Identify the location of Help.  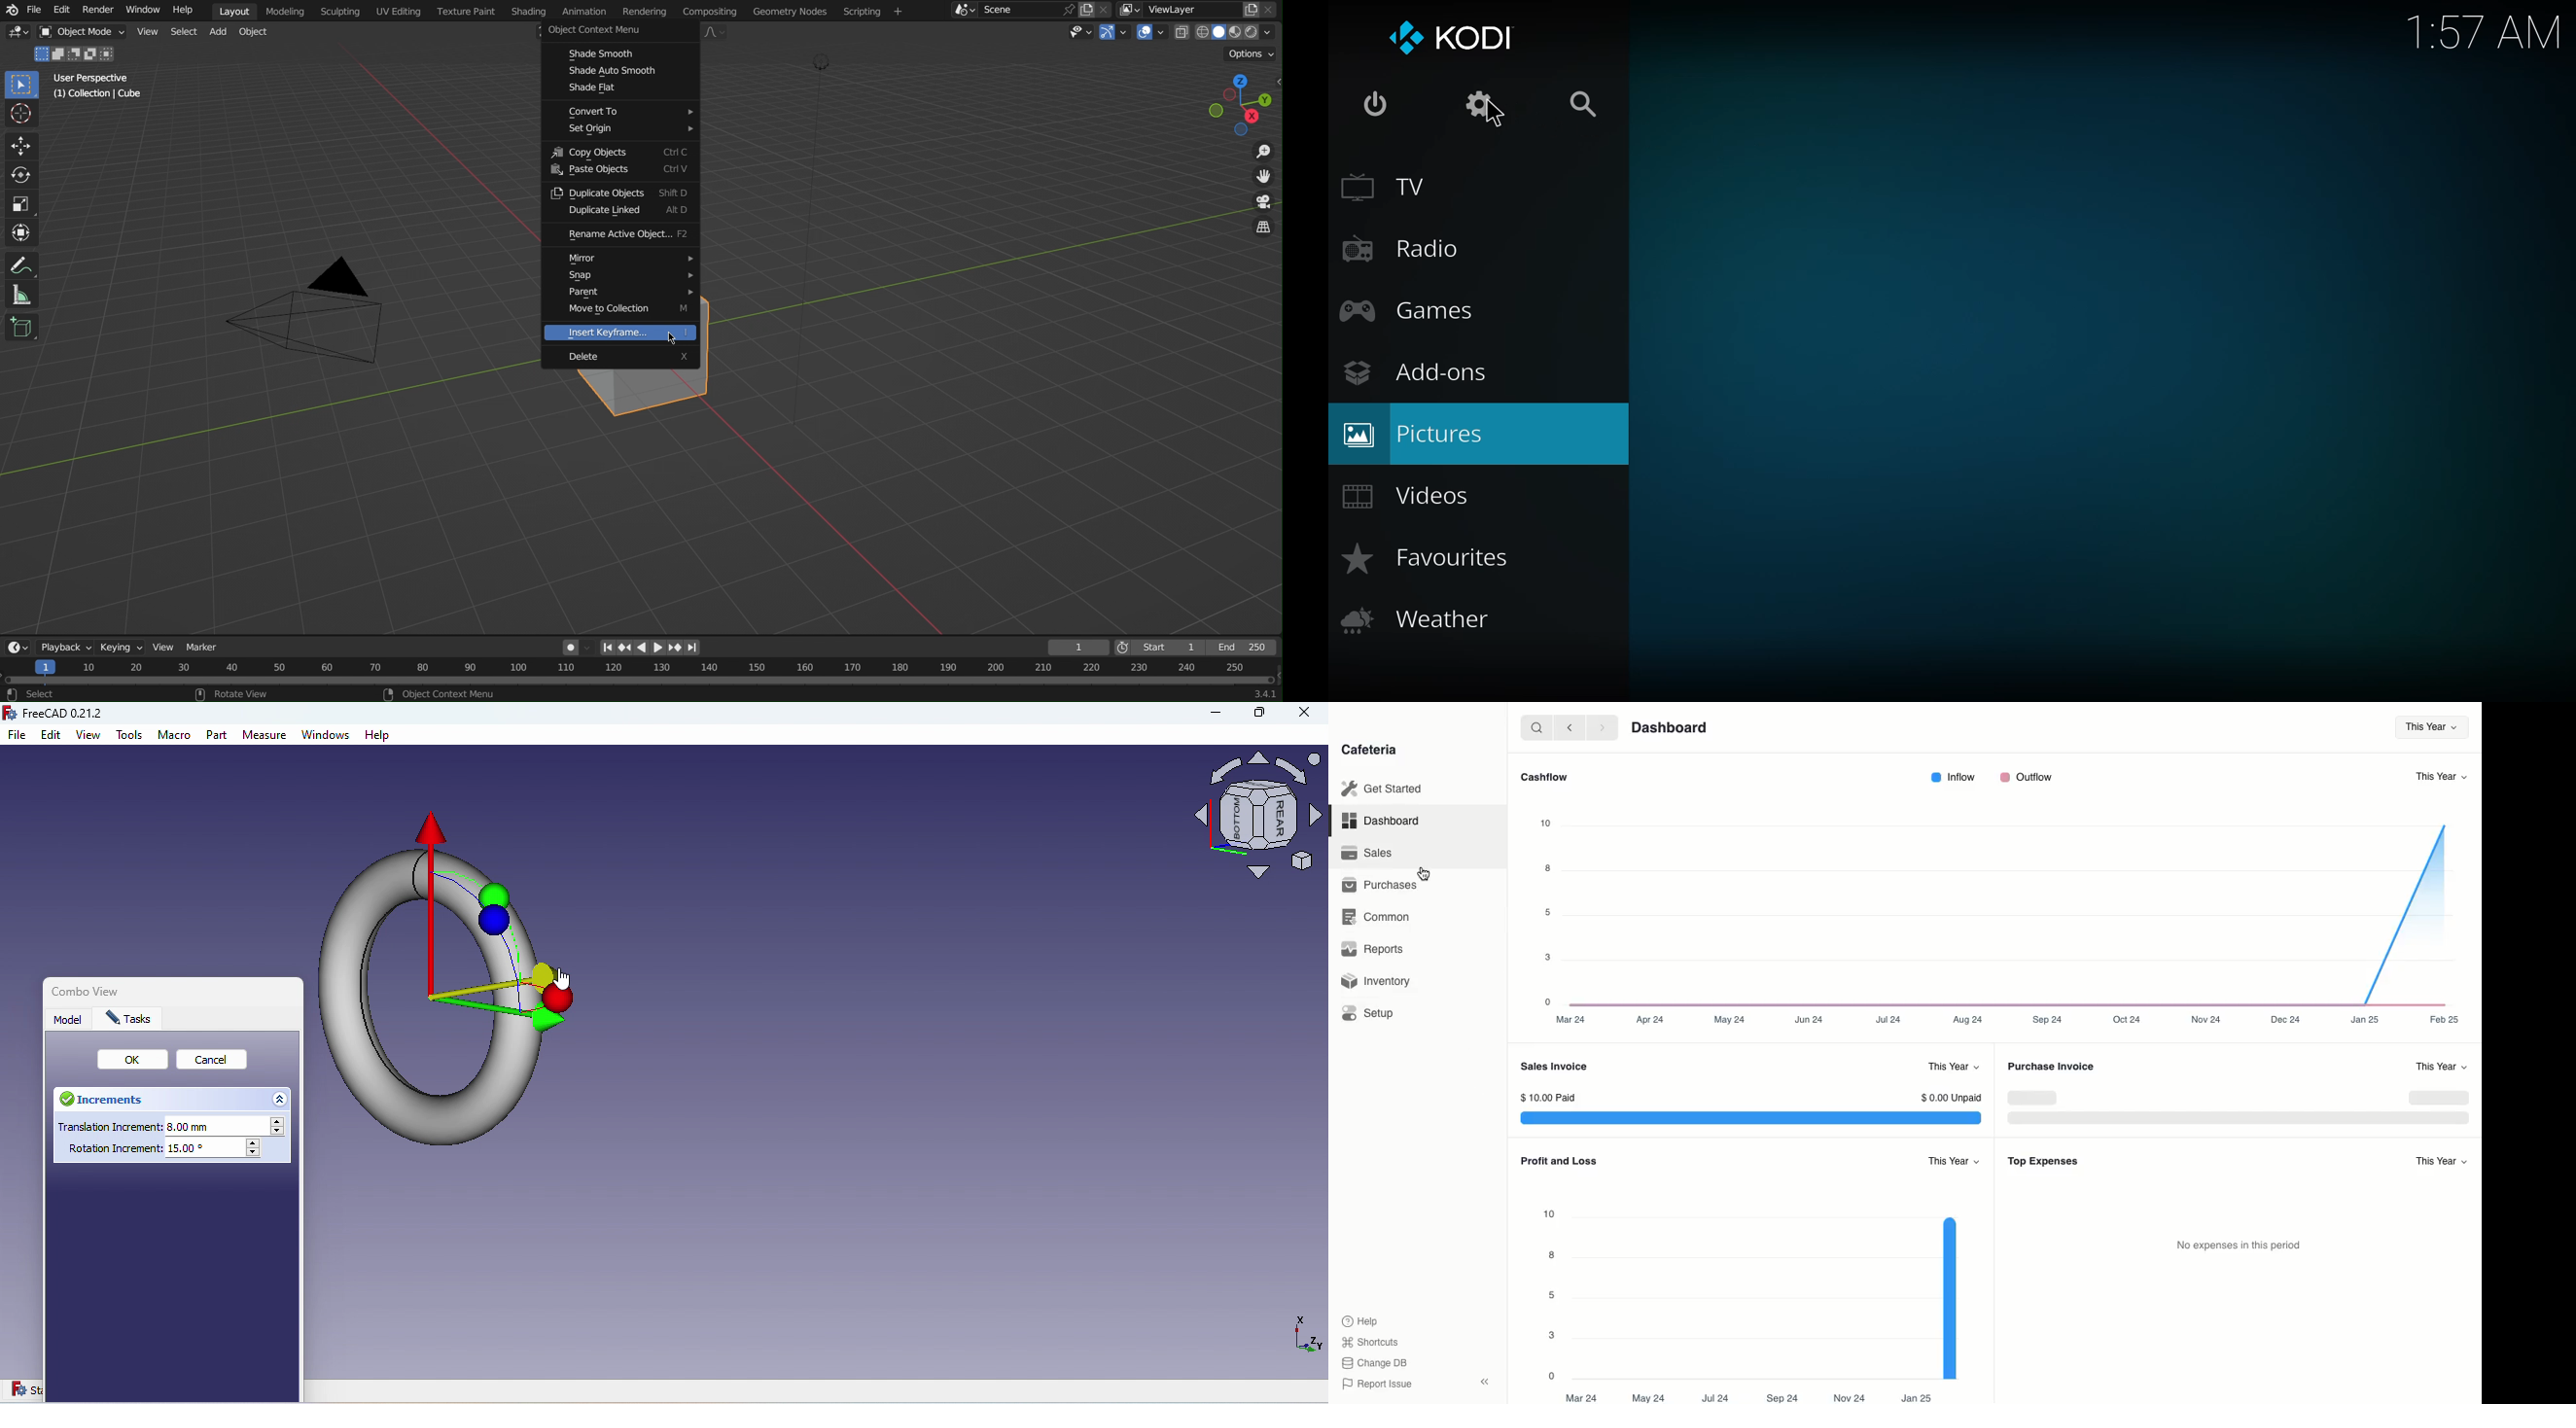
(377, 736).